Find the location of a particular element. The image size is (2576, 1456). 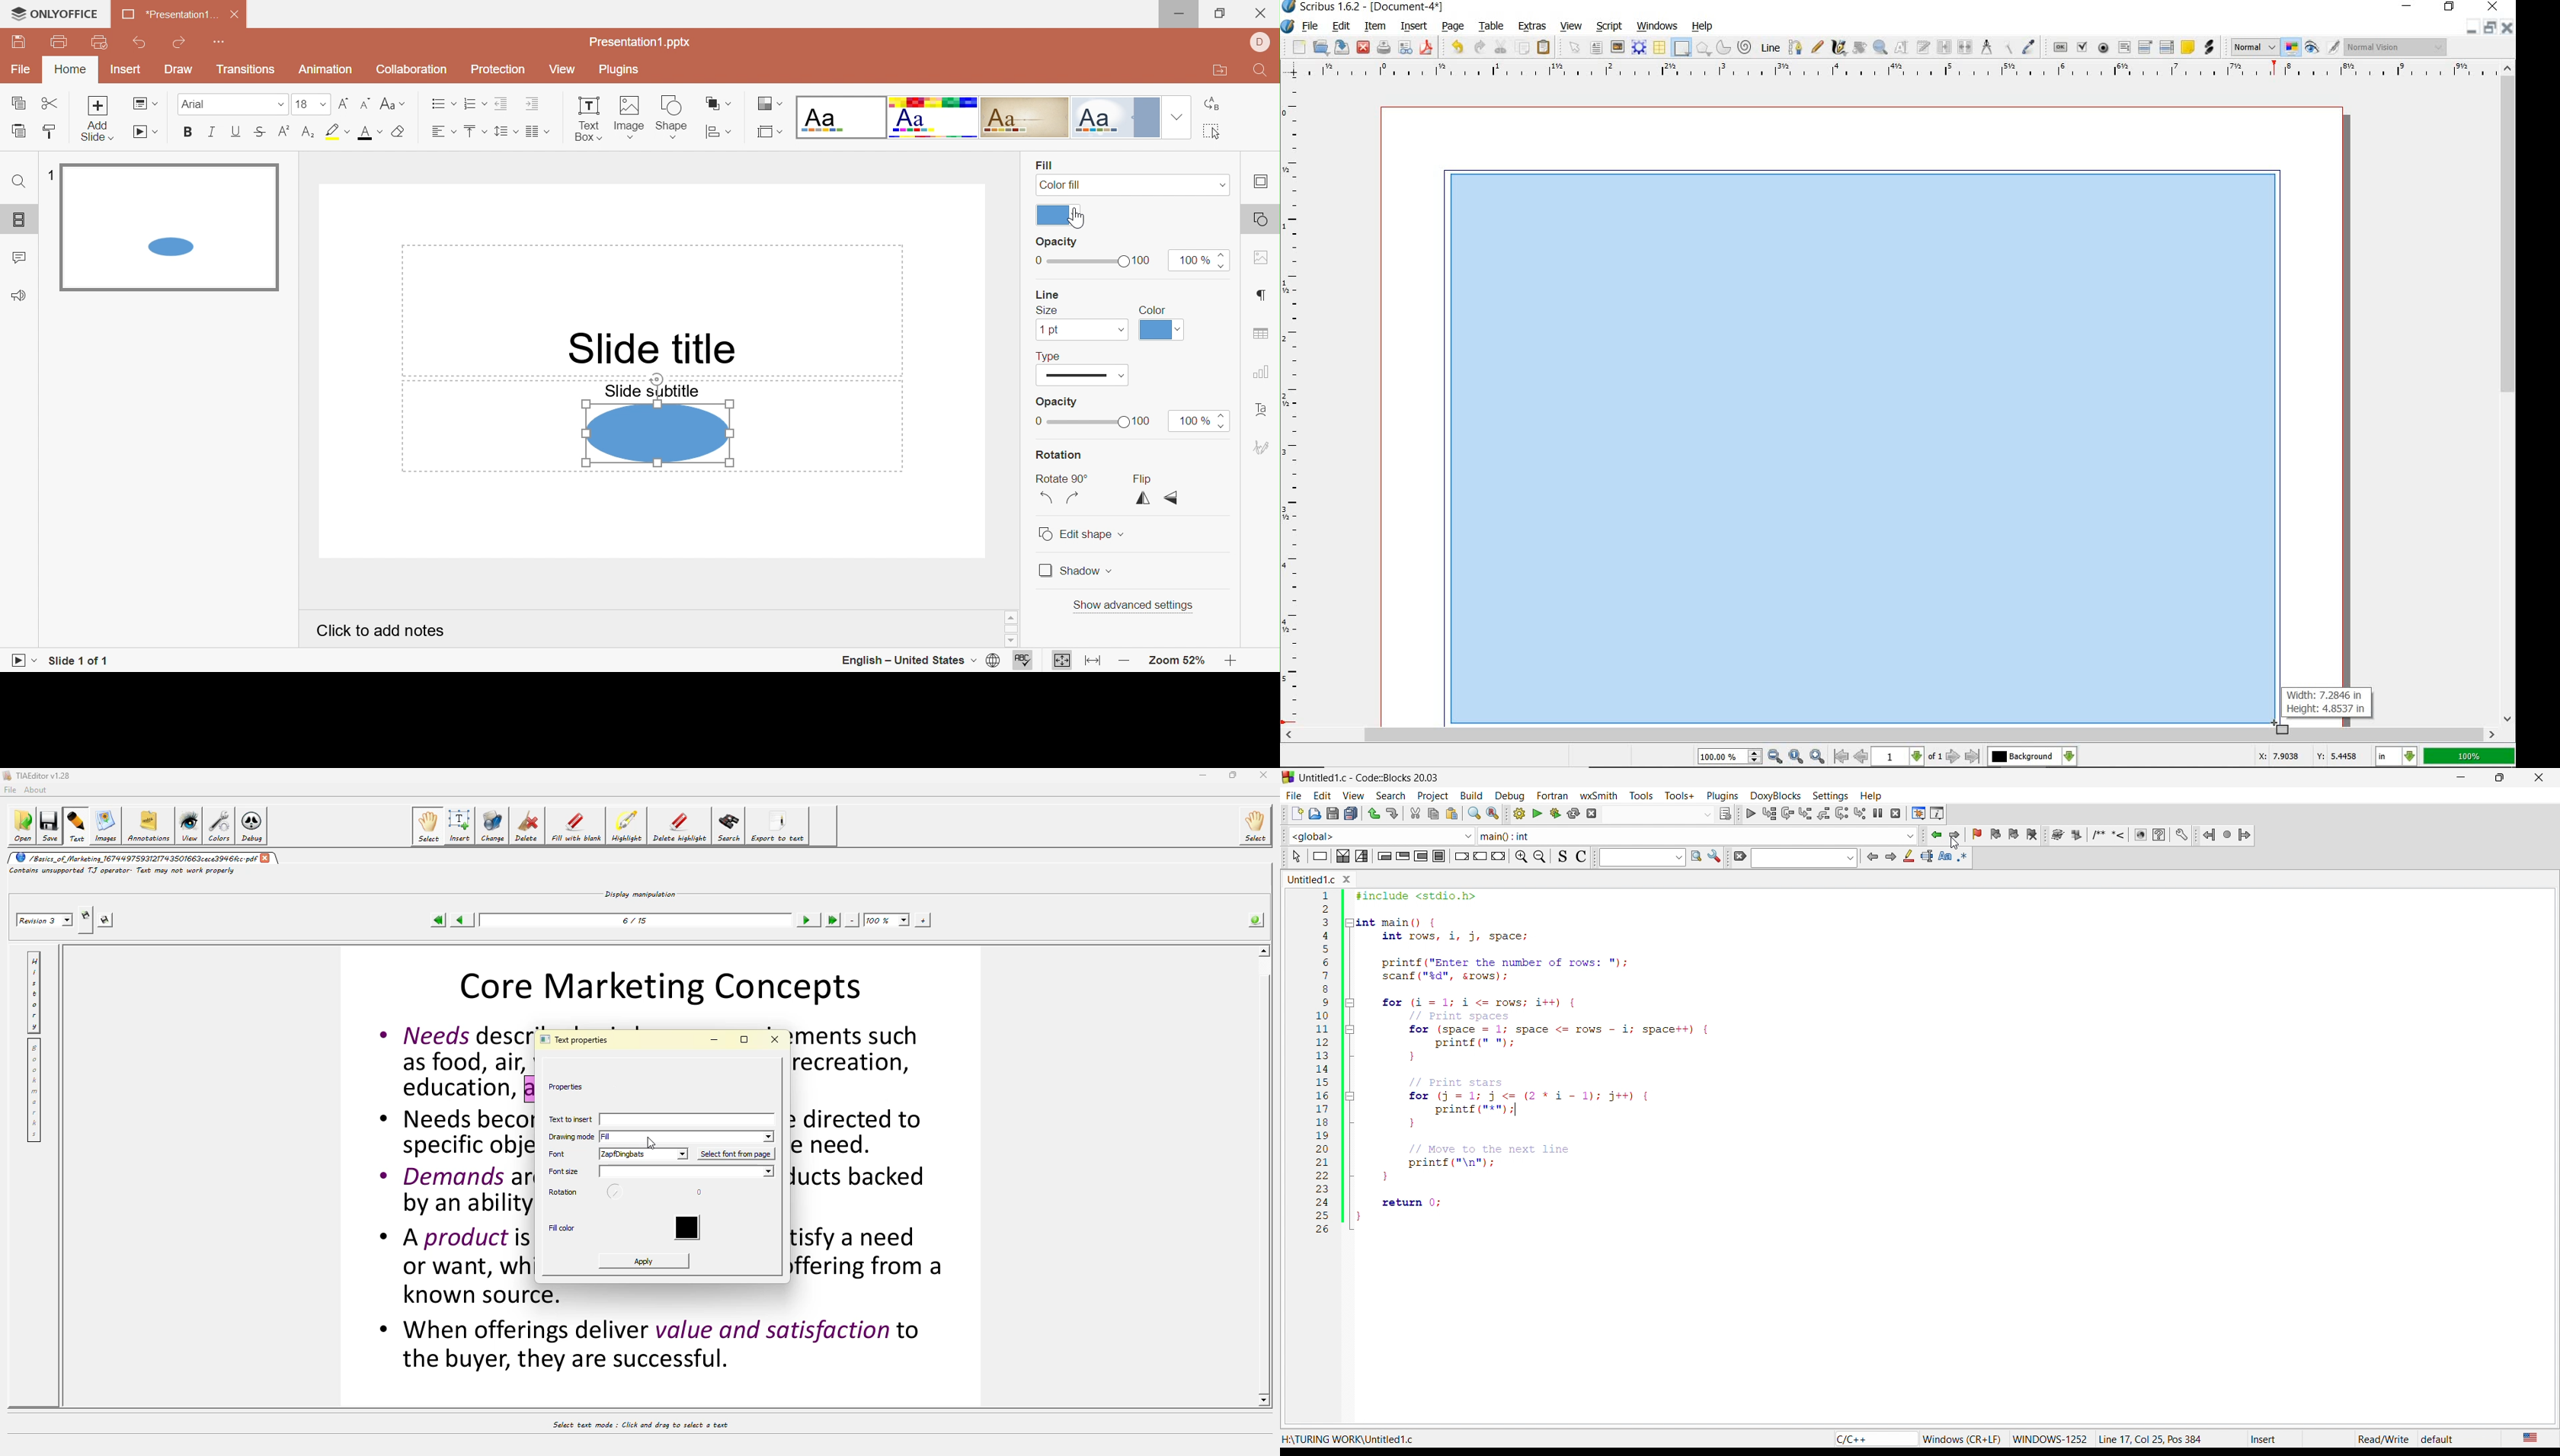

icon is located at coordinates (1870, 857).